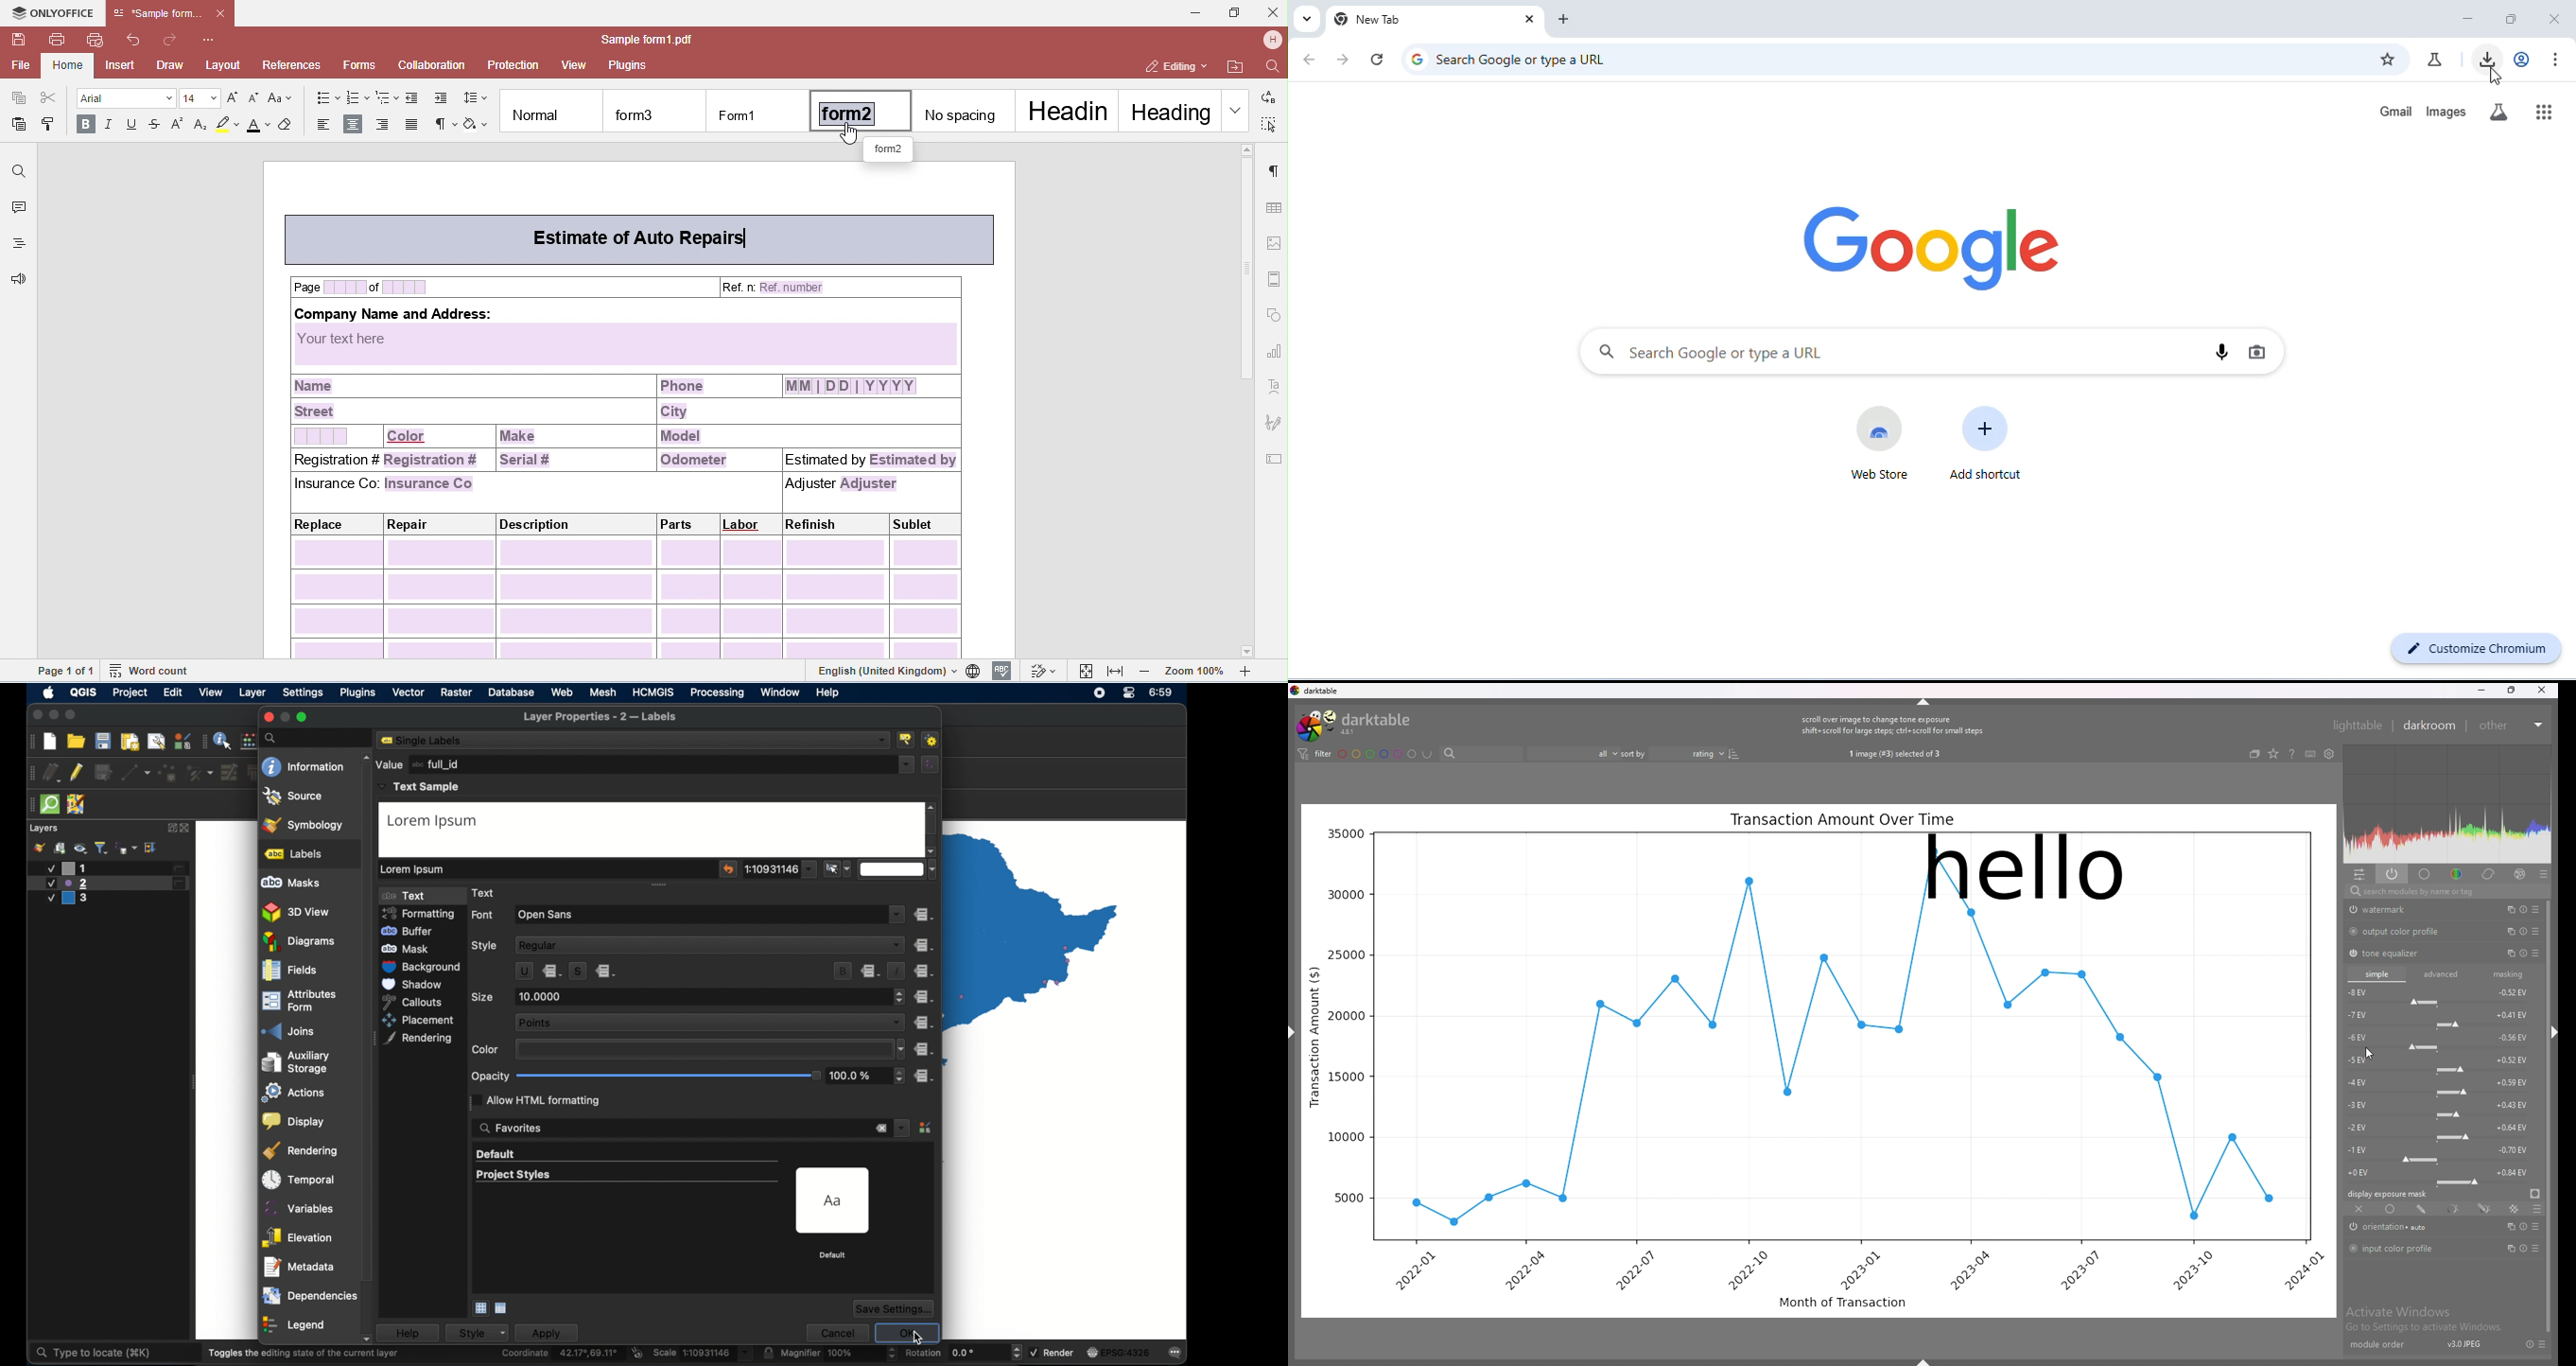  What do you see at coordinates (2523, 953) in the screenshot?
I see `multiple instance actions, reset and presets` at bounding box center [2523, 953].